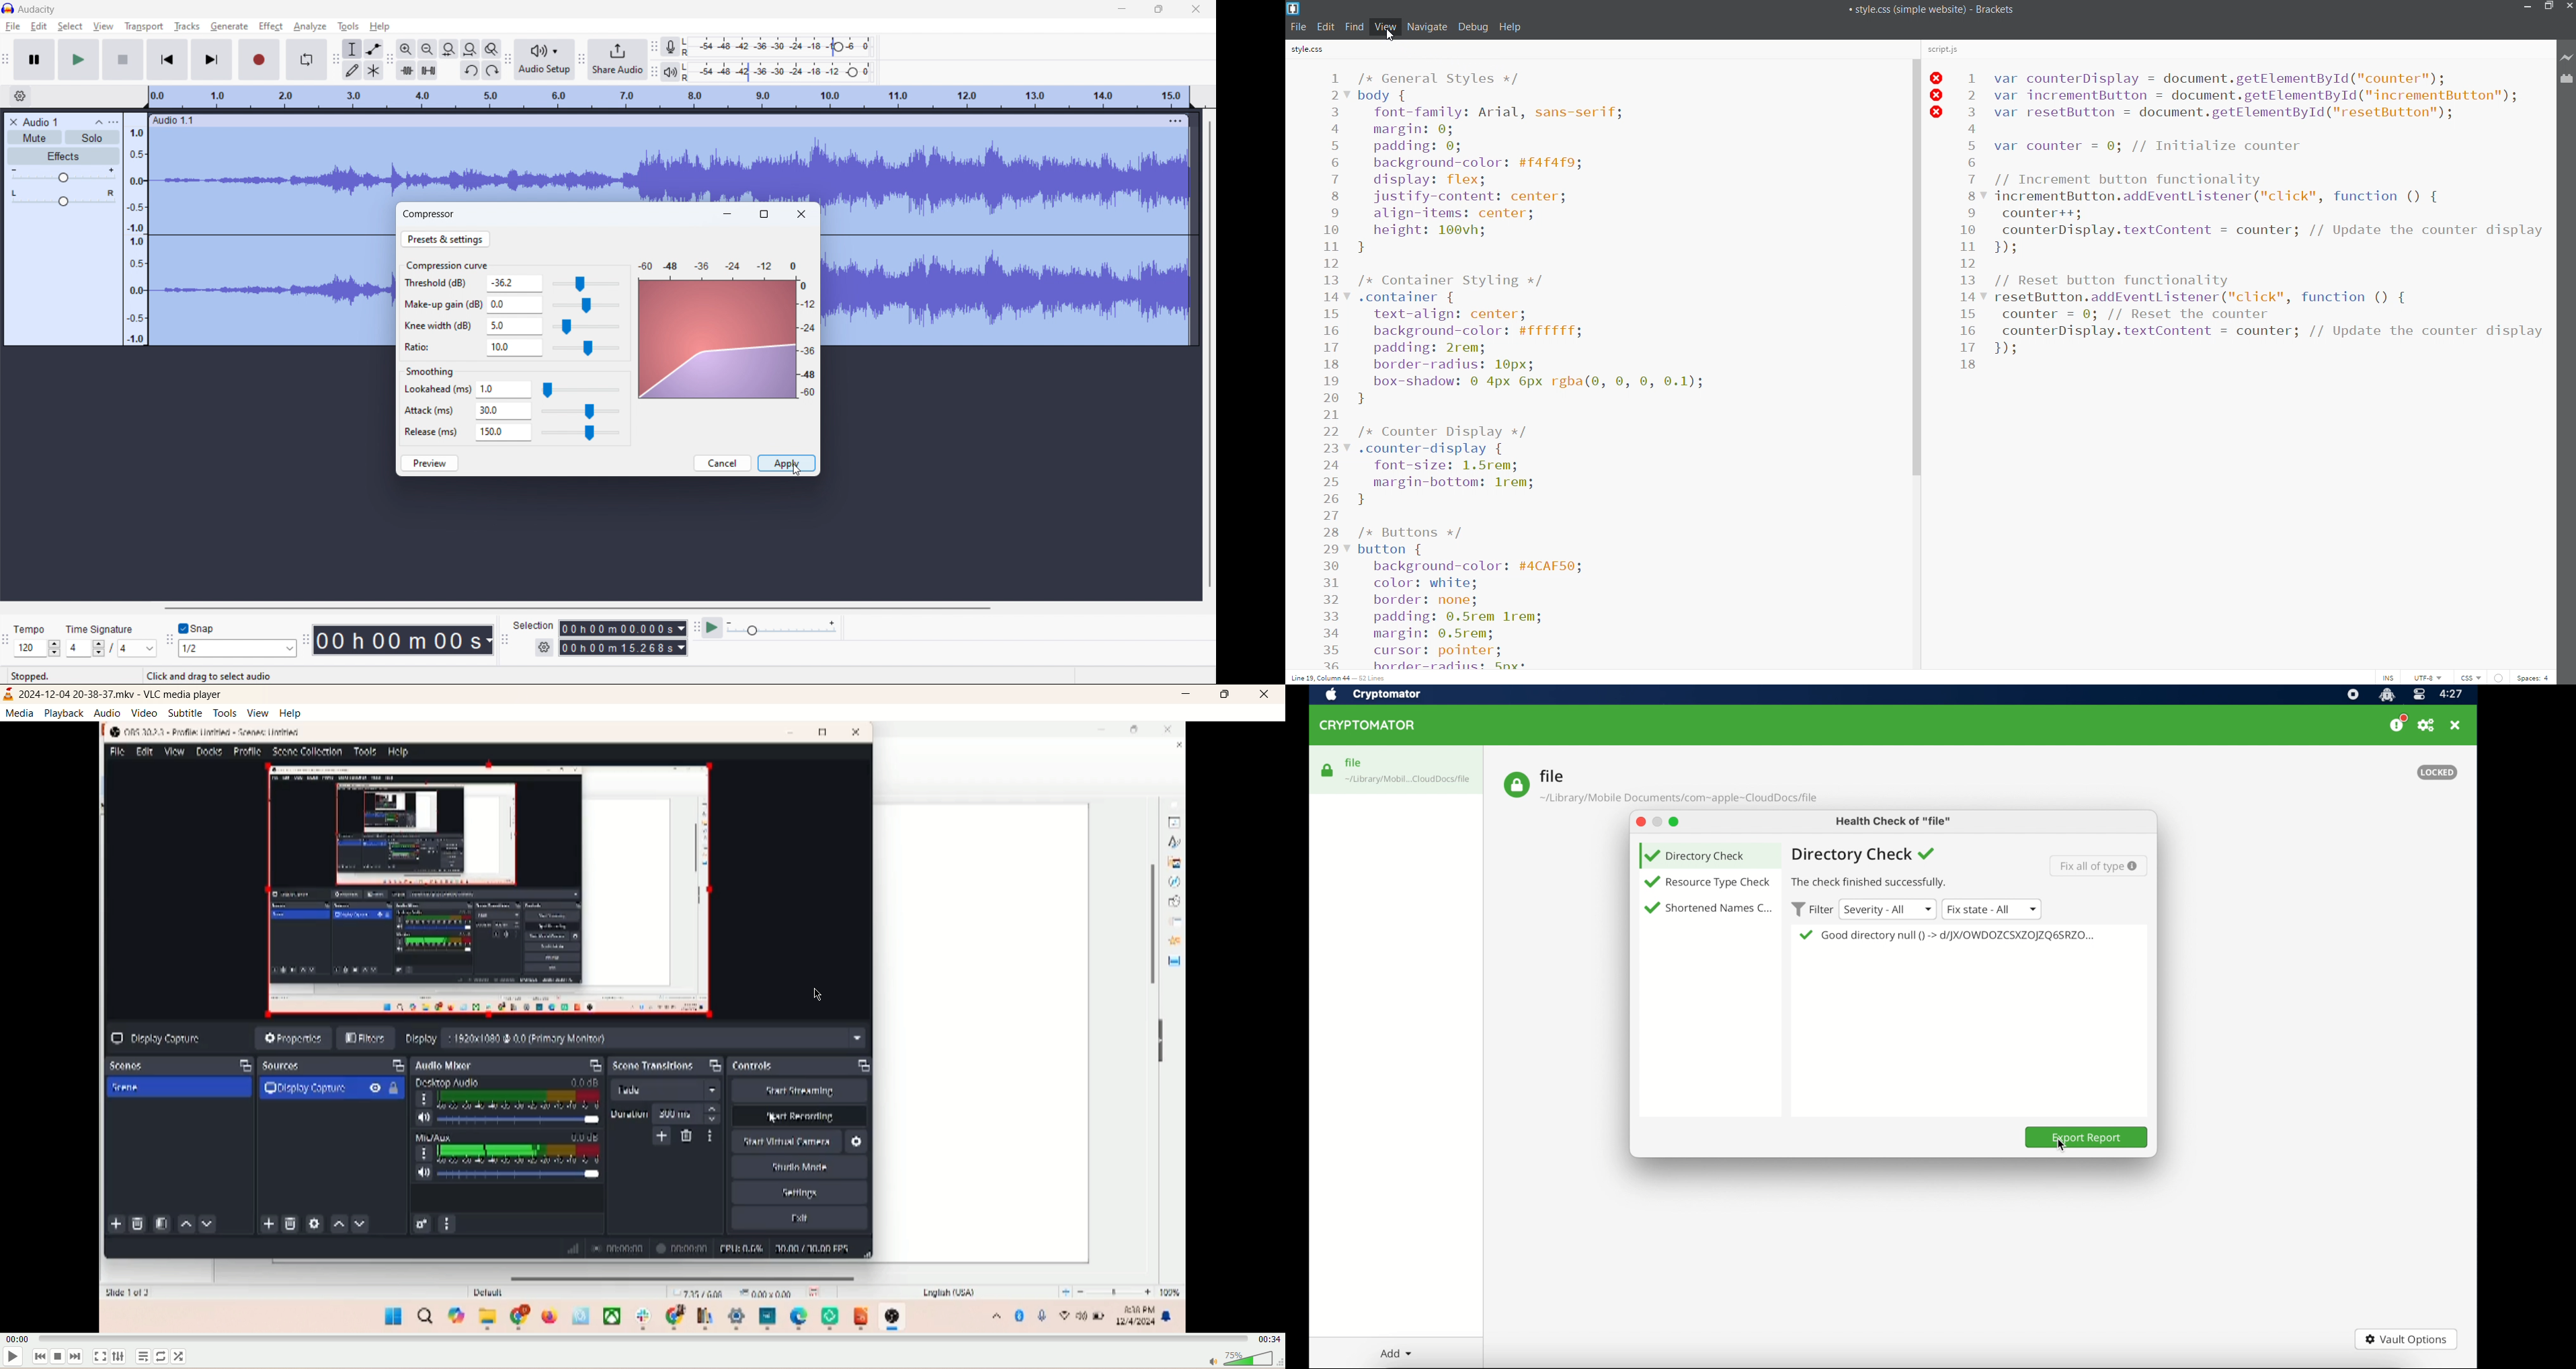  What do you see at coordinates (1341, 676) in the screenshot?
I see `cursor position` at bounding box center [1341, 676].